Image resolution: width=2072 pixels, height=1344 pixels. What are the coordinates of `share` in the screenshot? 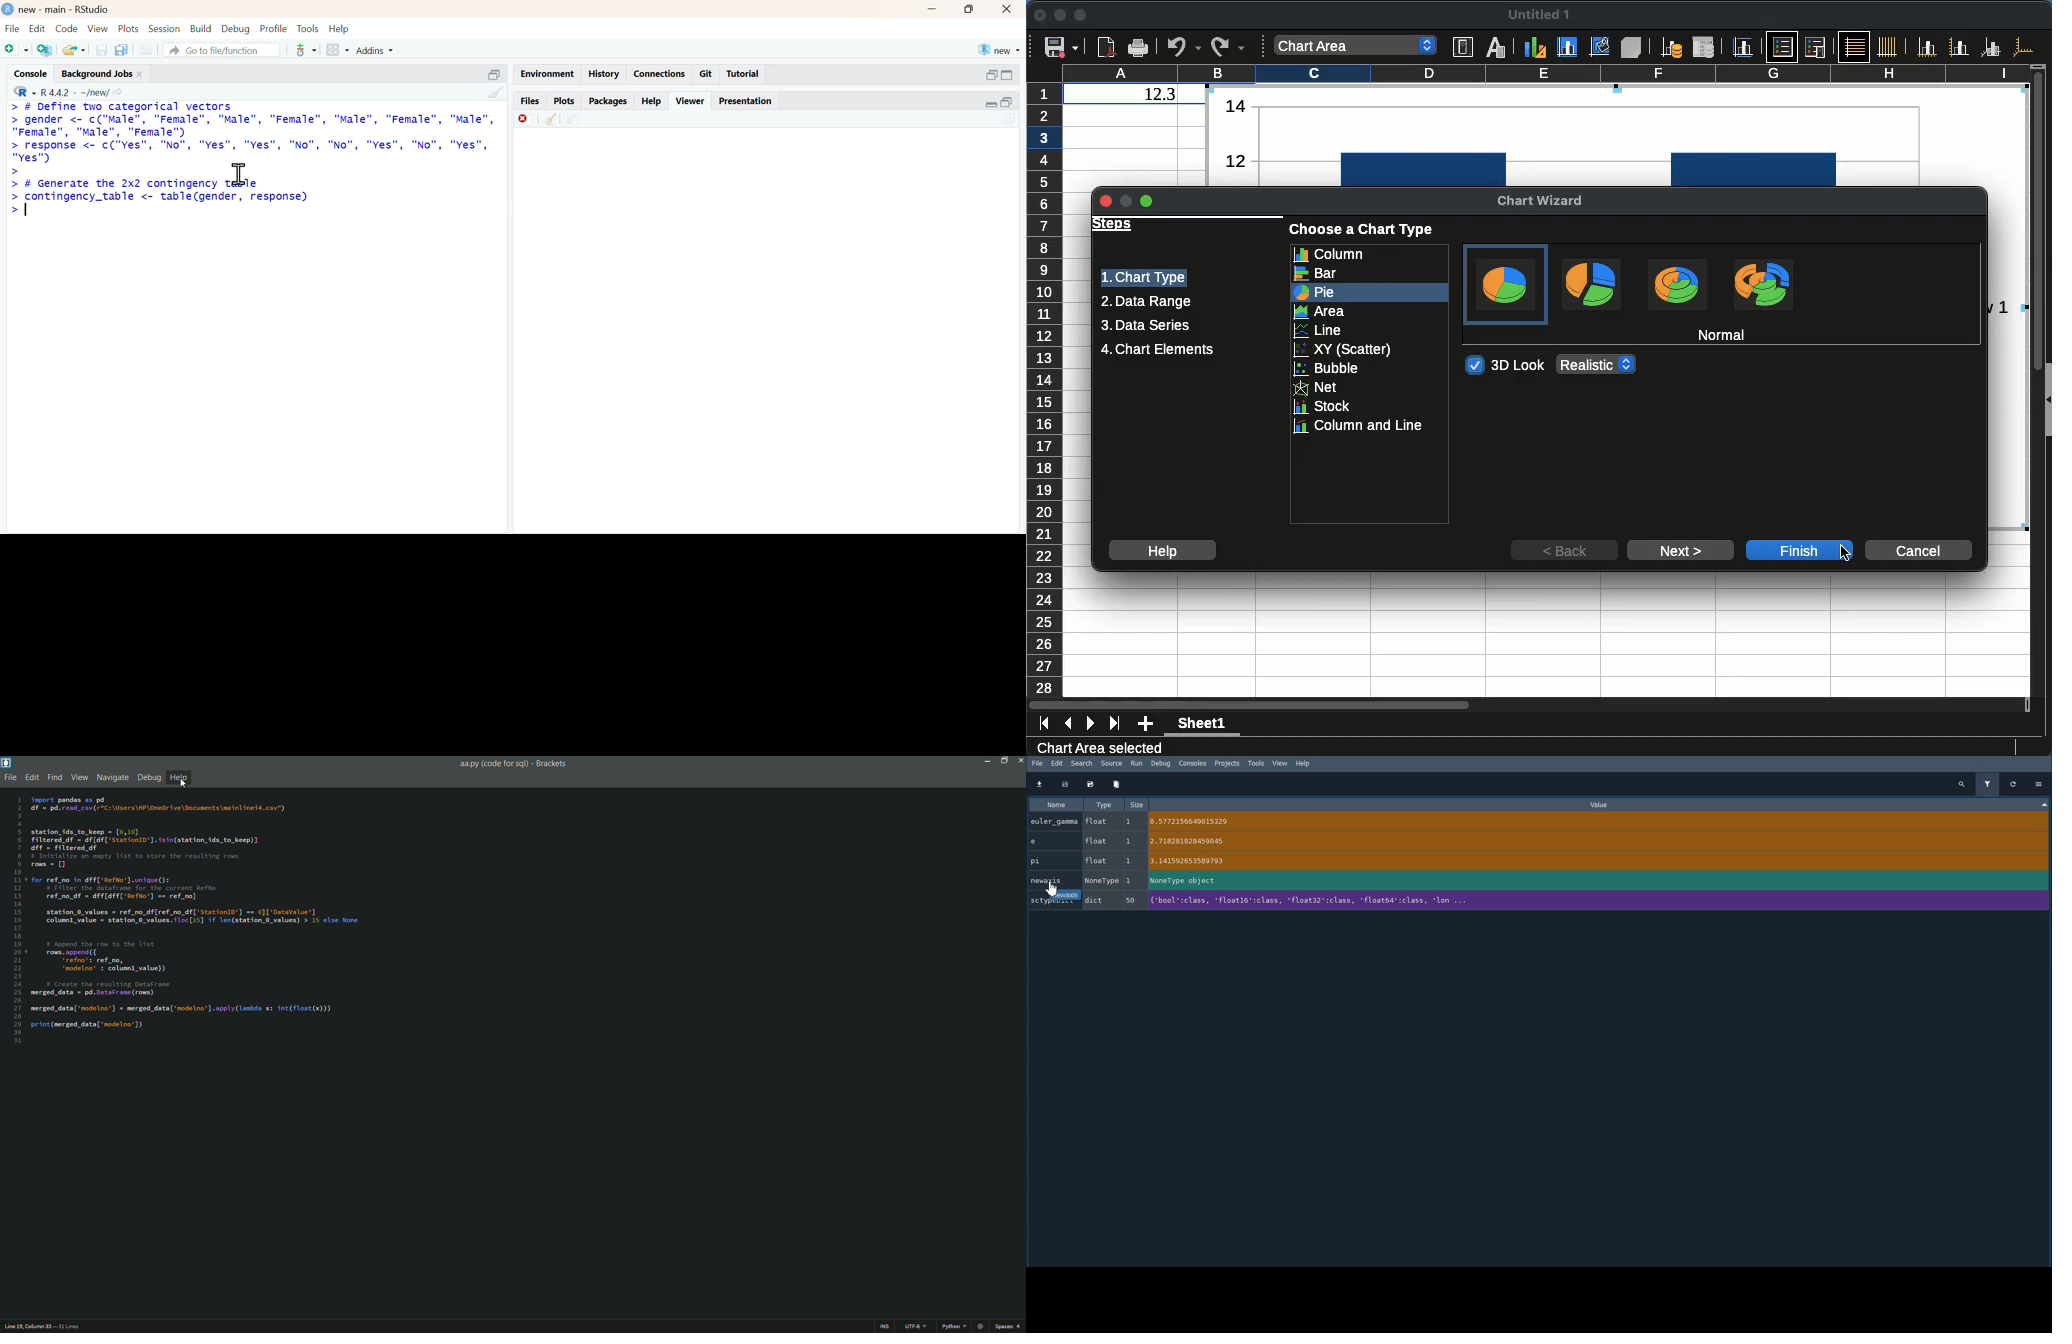 It's located at (574, 121).